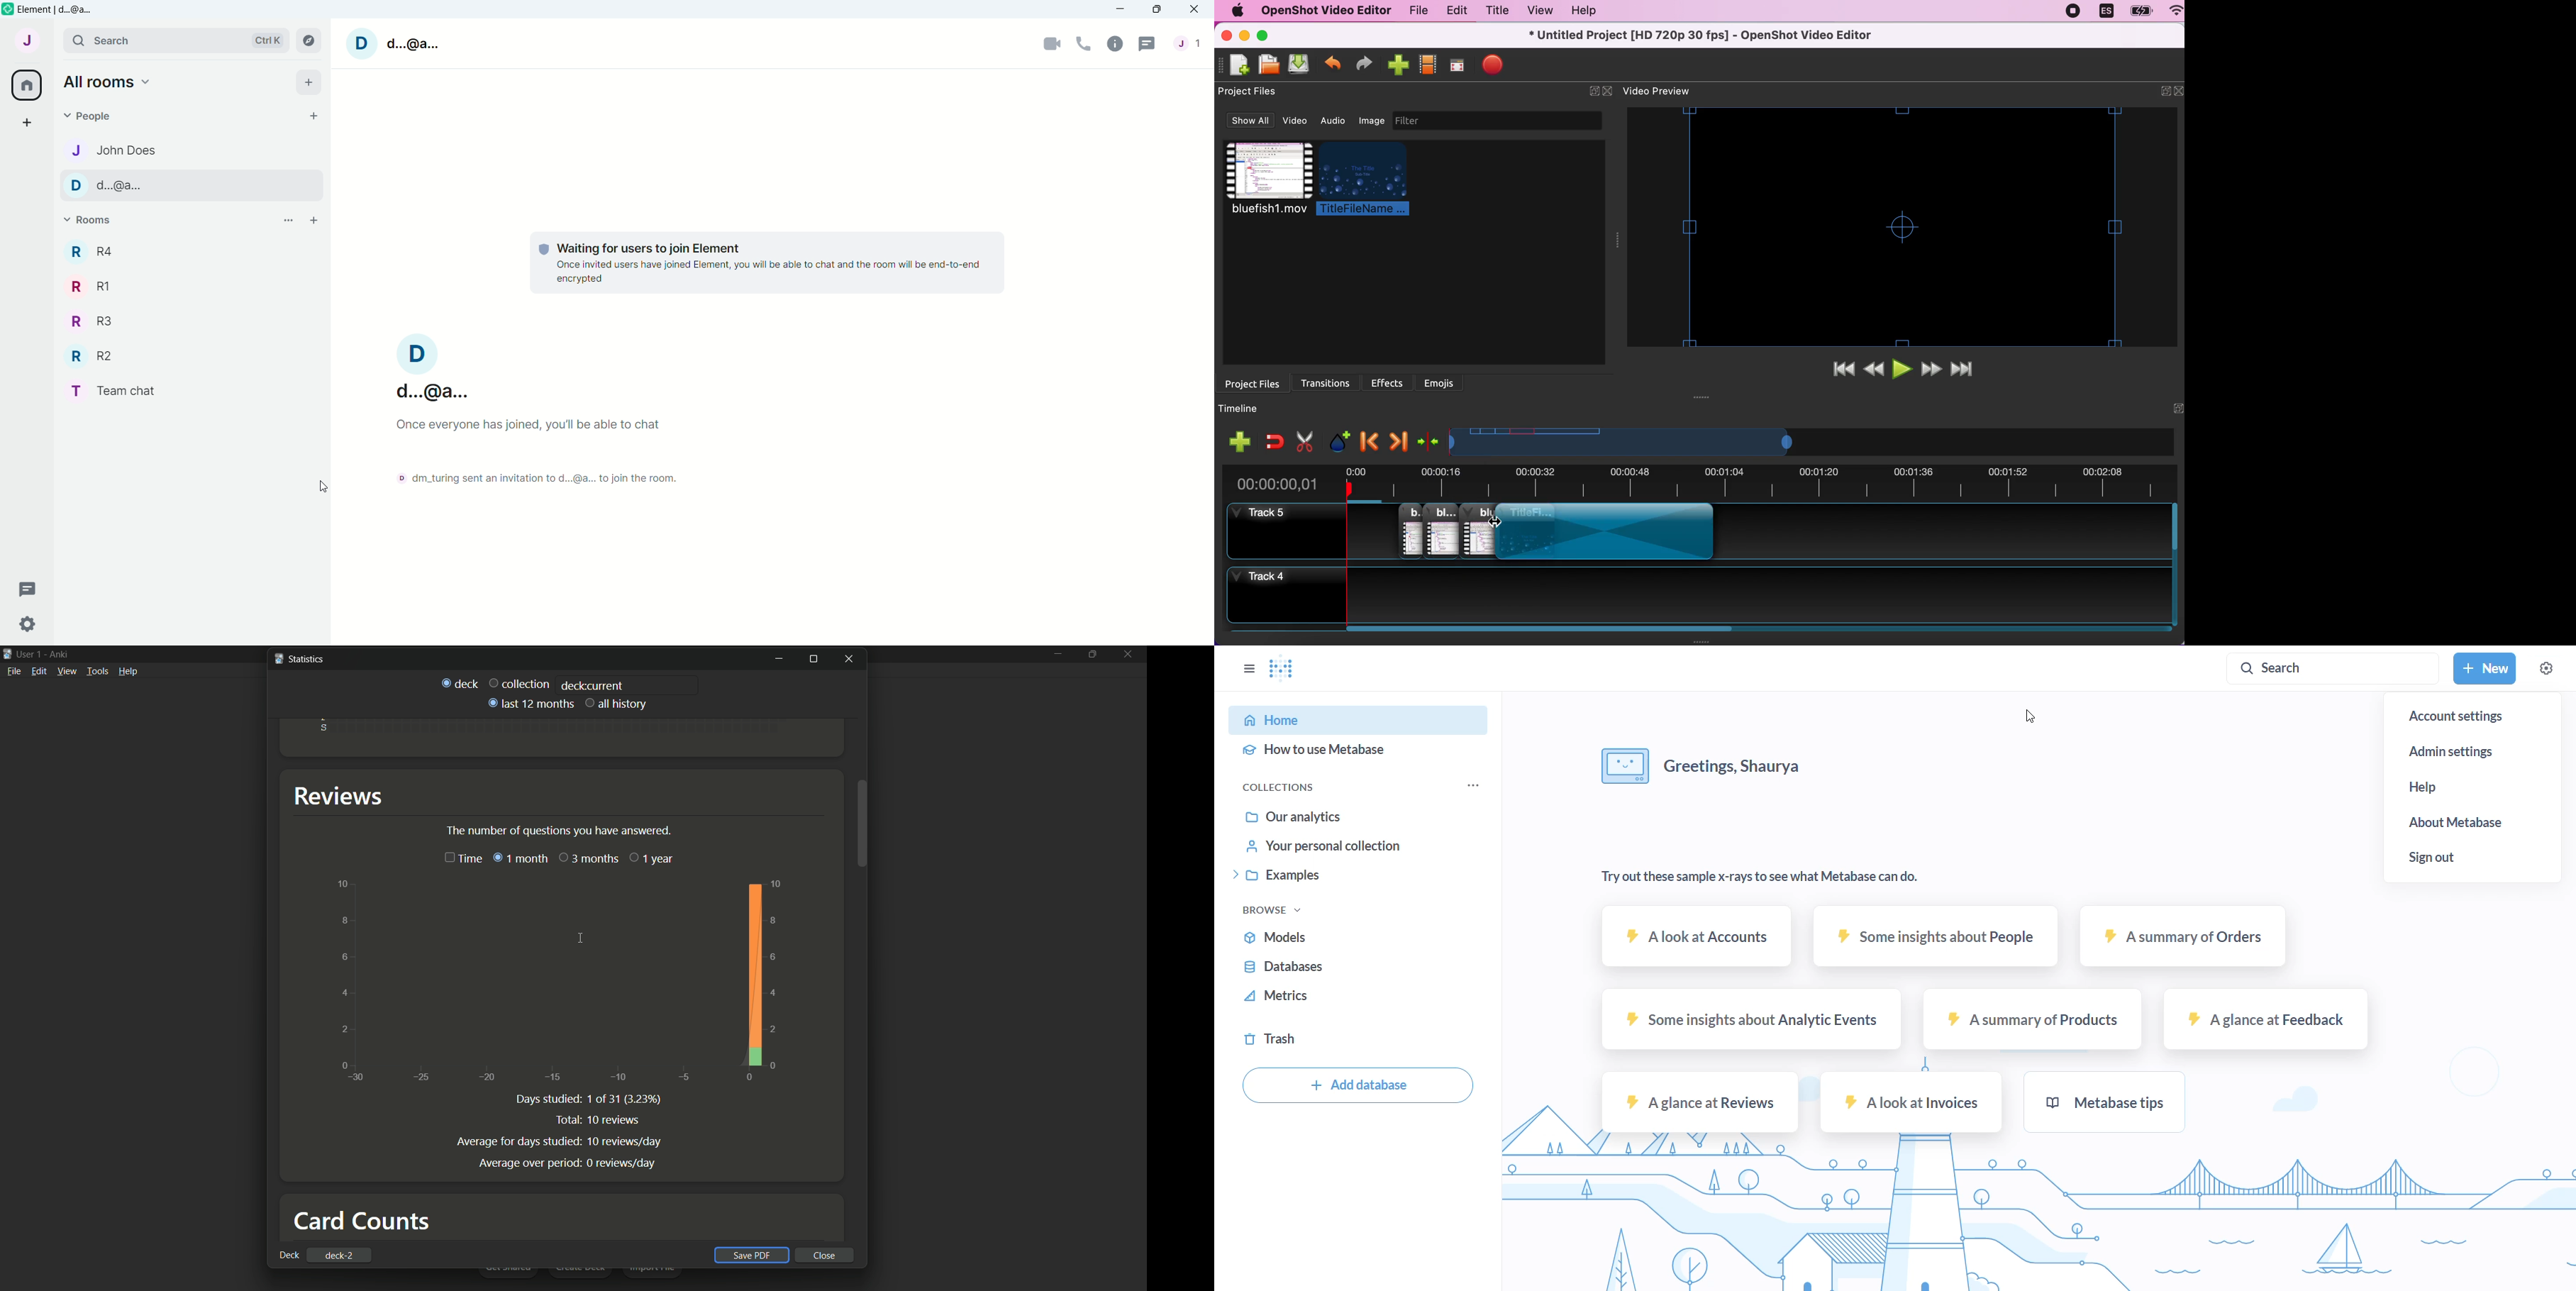 The width and height of the screenshot is (2576, 1316). What do you see at coordinates (1121, 9) in the screenshot?
I see `Minimize` at bounding box center [1121, 9].